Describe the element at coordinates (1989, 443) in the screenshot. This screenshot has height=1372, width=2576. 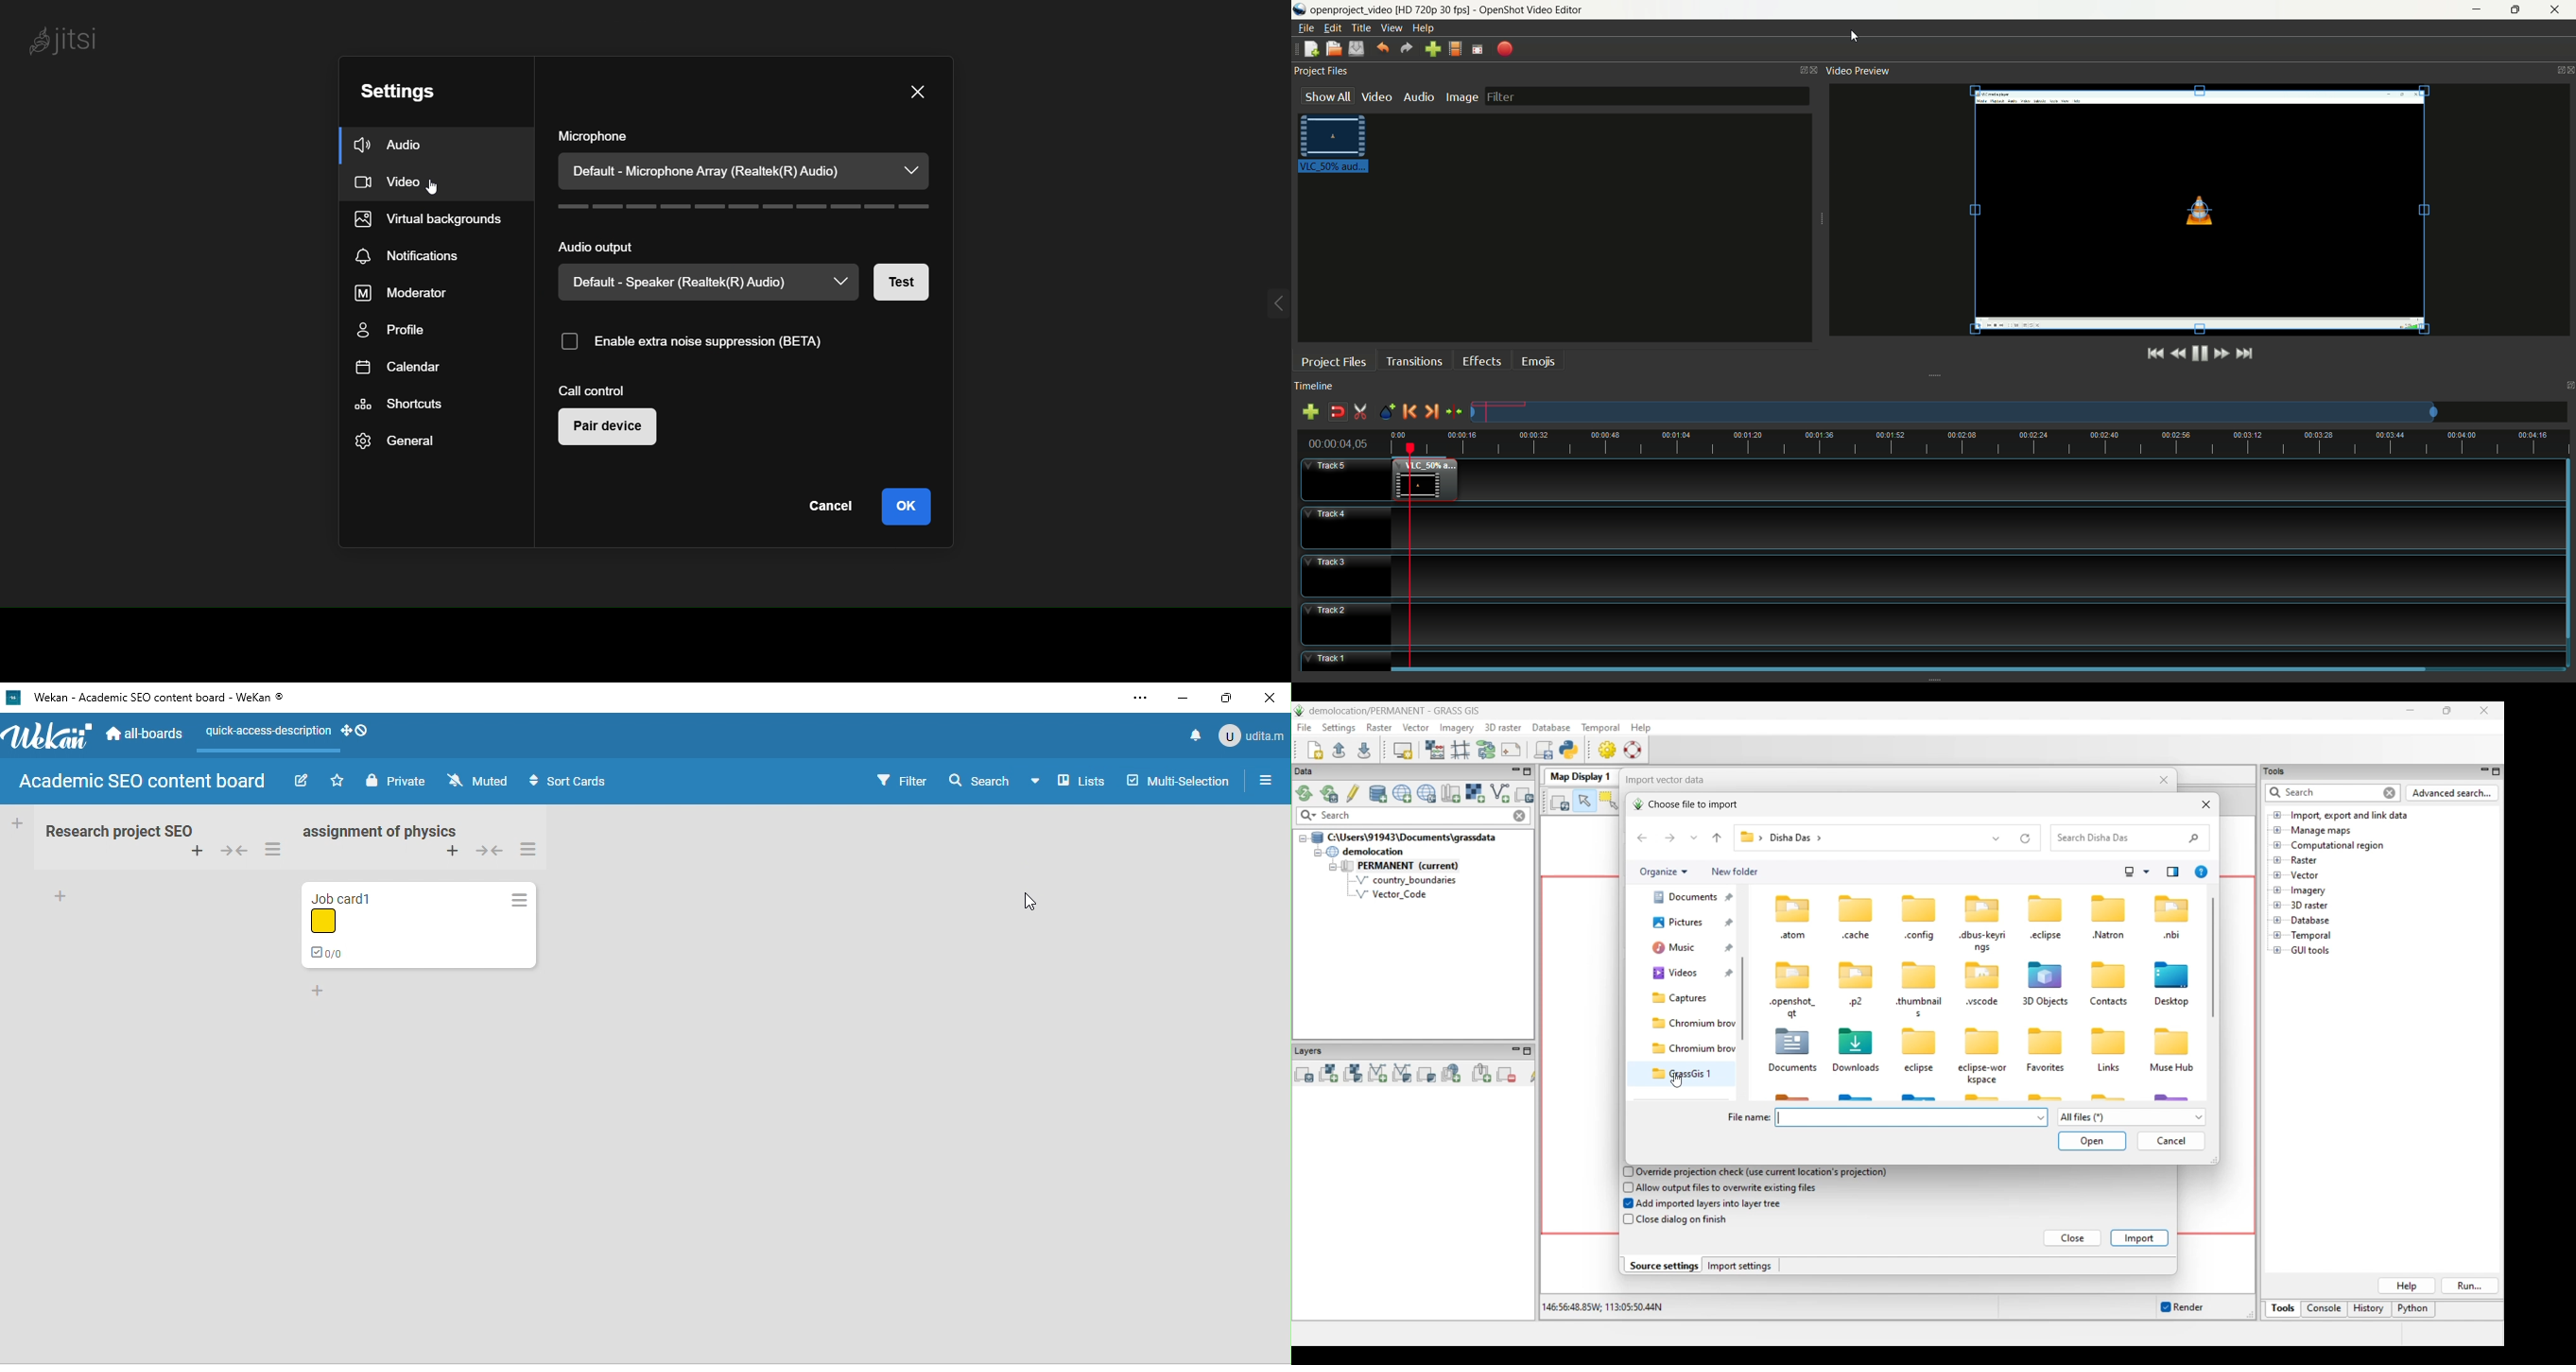
I see `zoom factor` at that location.